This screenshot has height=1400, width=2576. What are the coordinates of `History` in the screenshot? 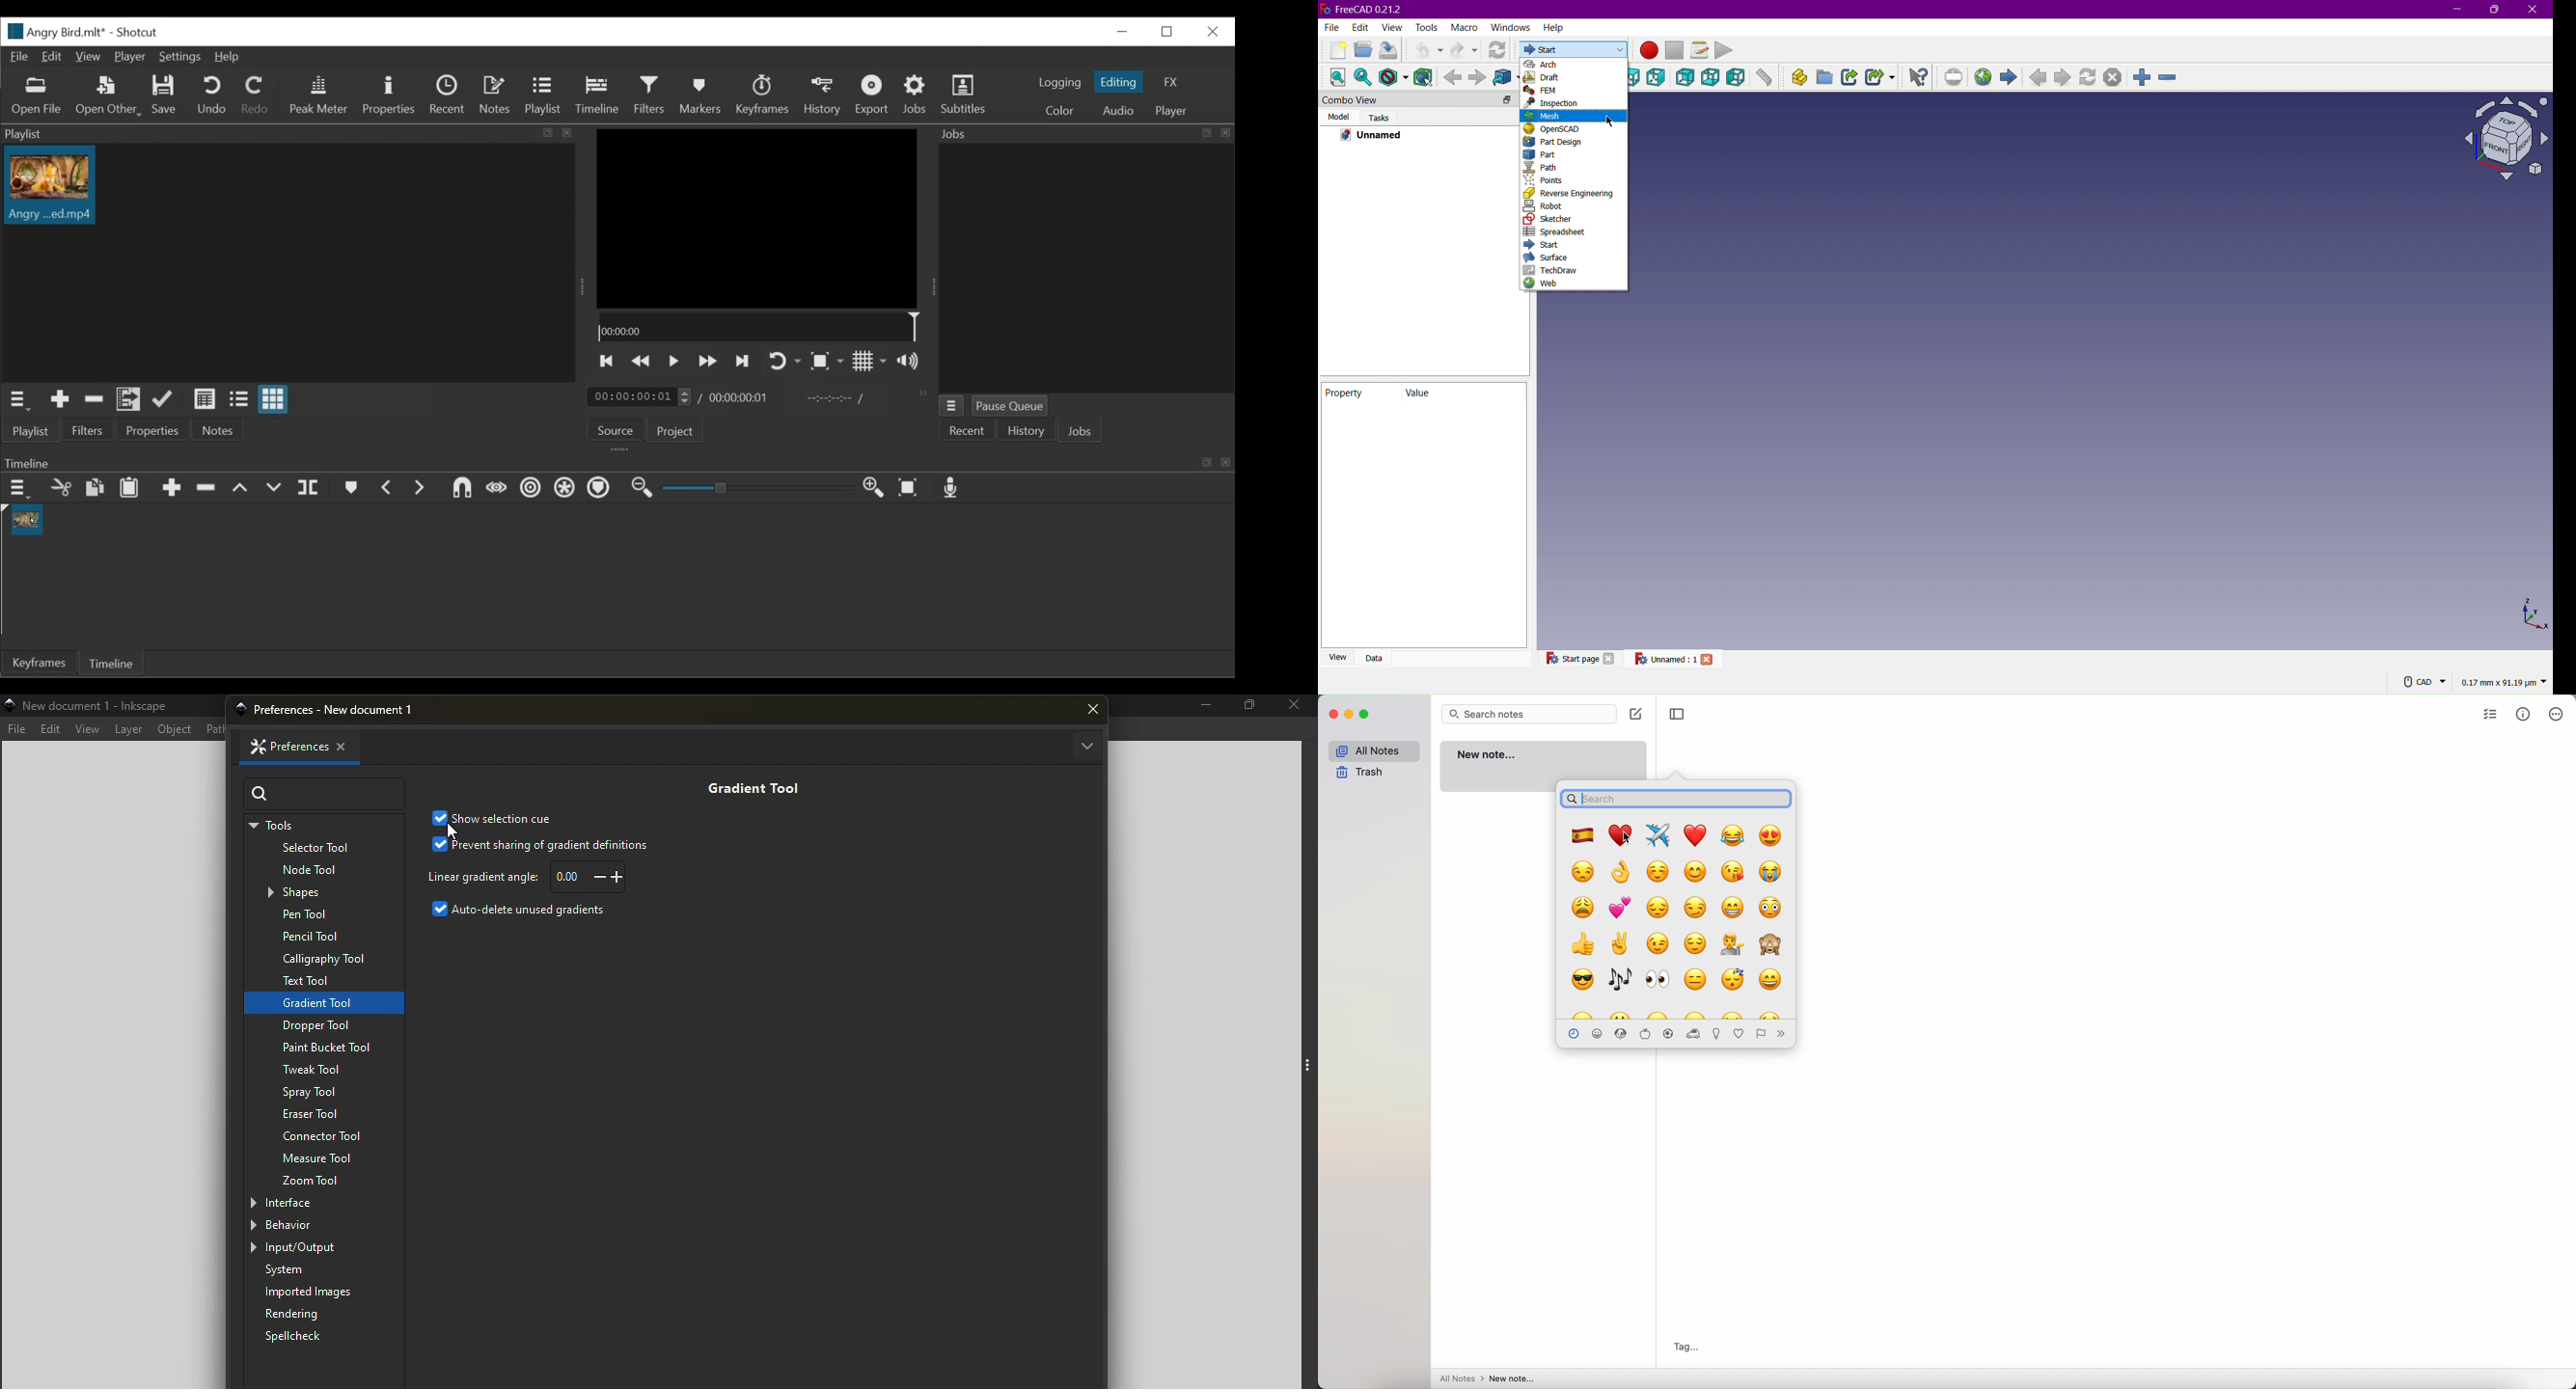 It's located at (824, 97).